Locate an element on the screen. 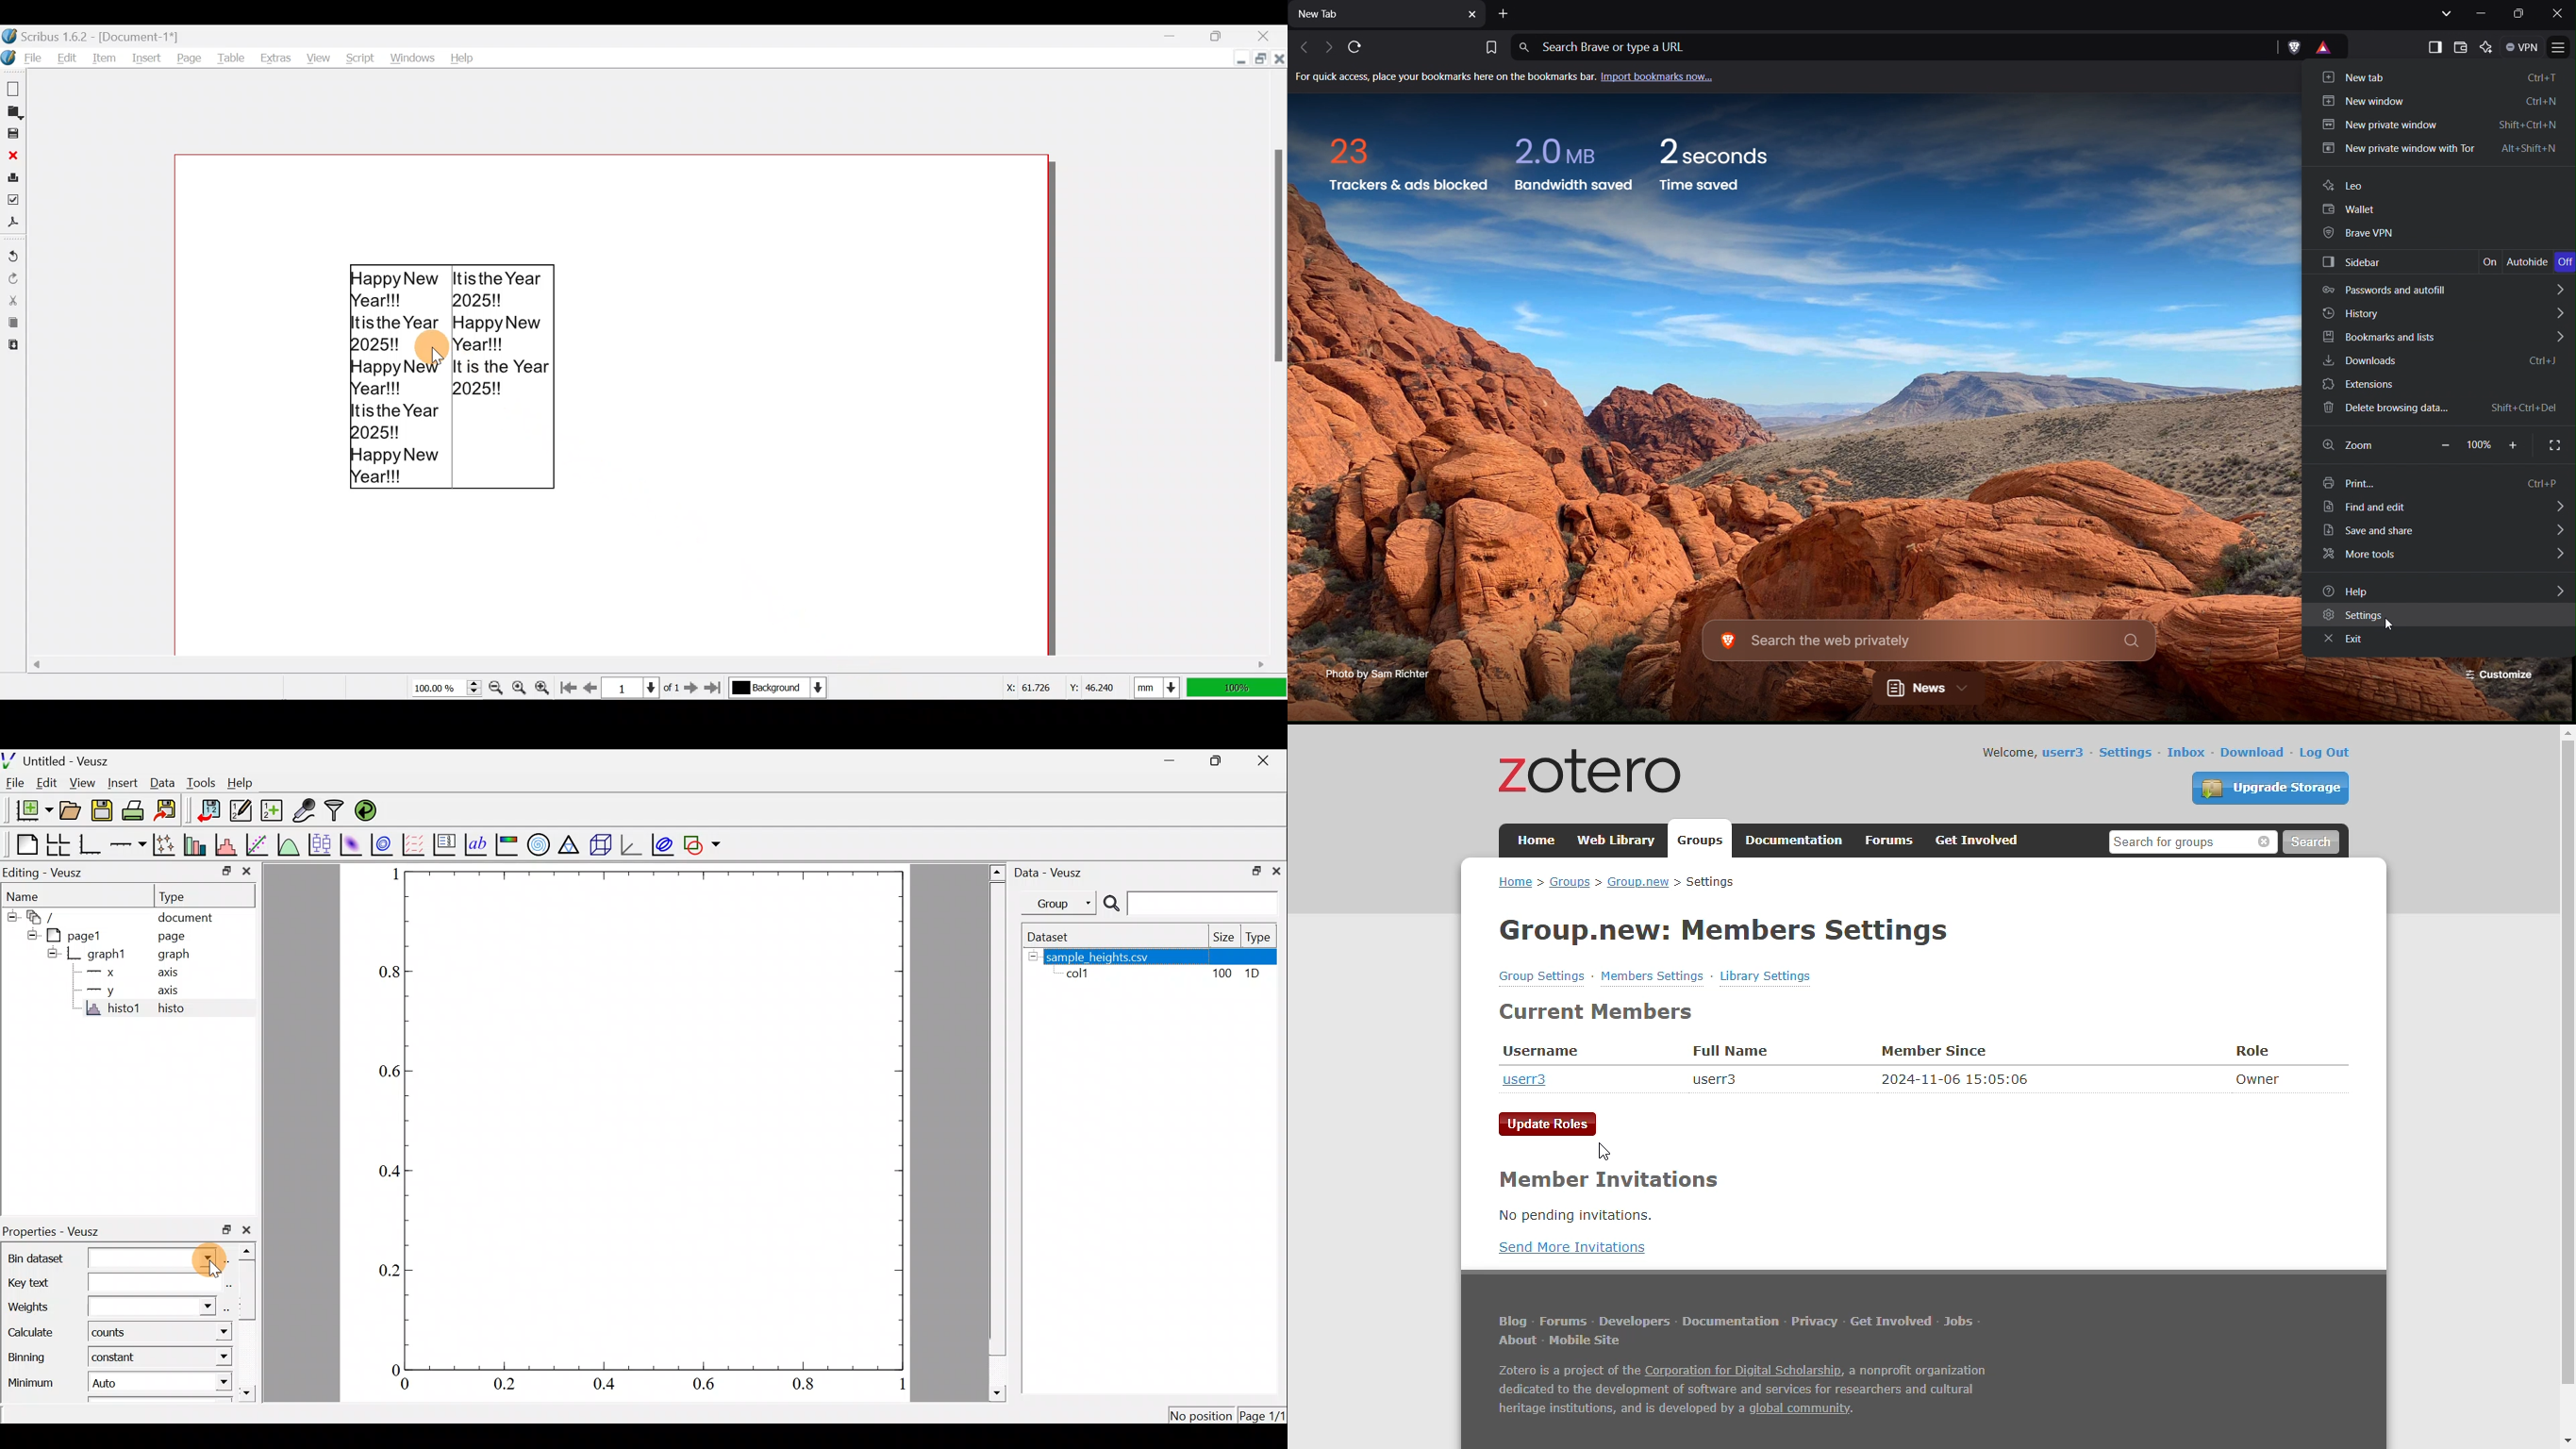 The height and width of the screenshot is (1456, 2576). hide is located at coordinates (1033, 956).